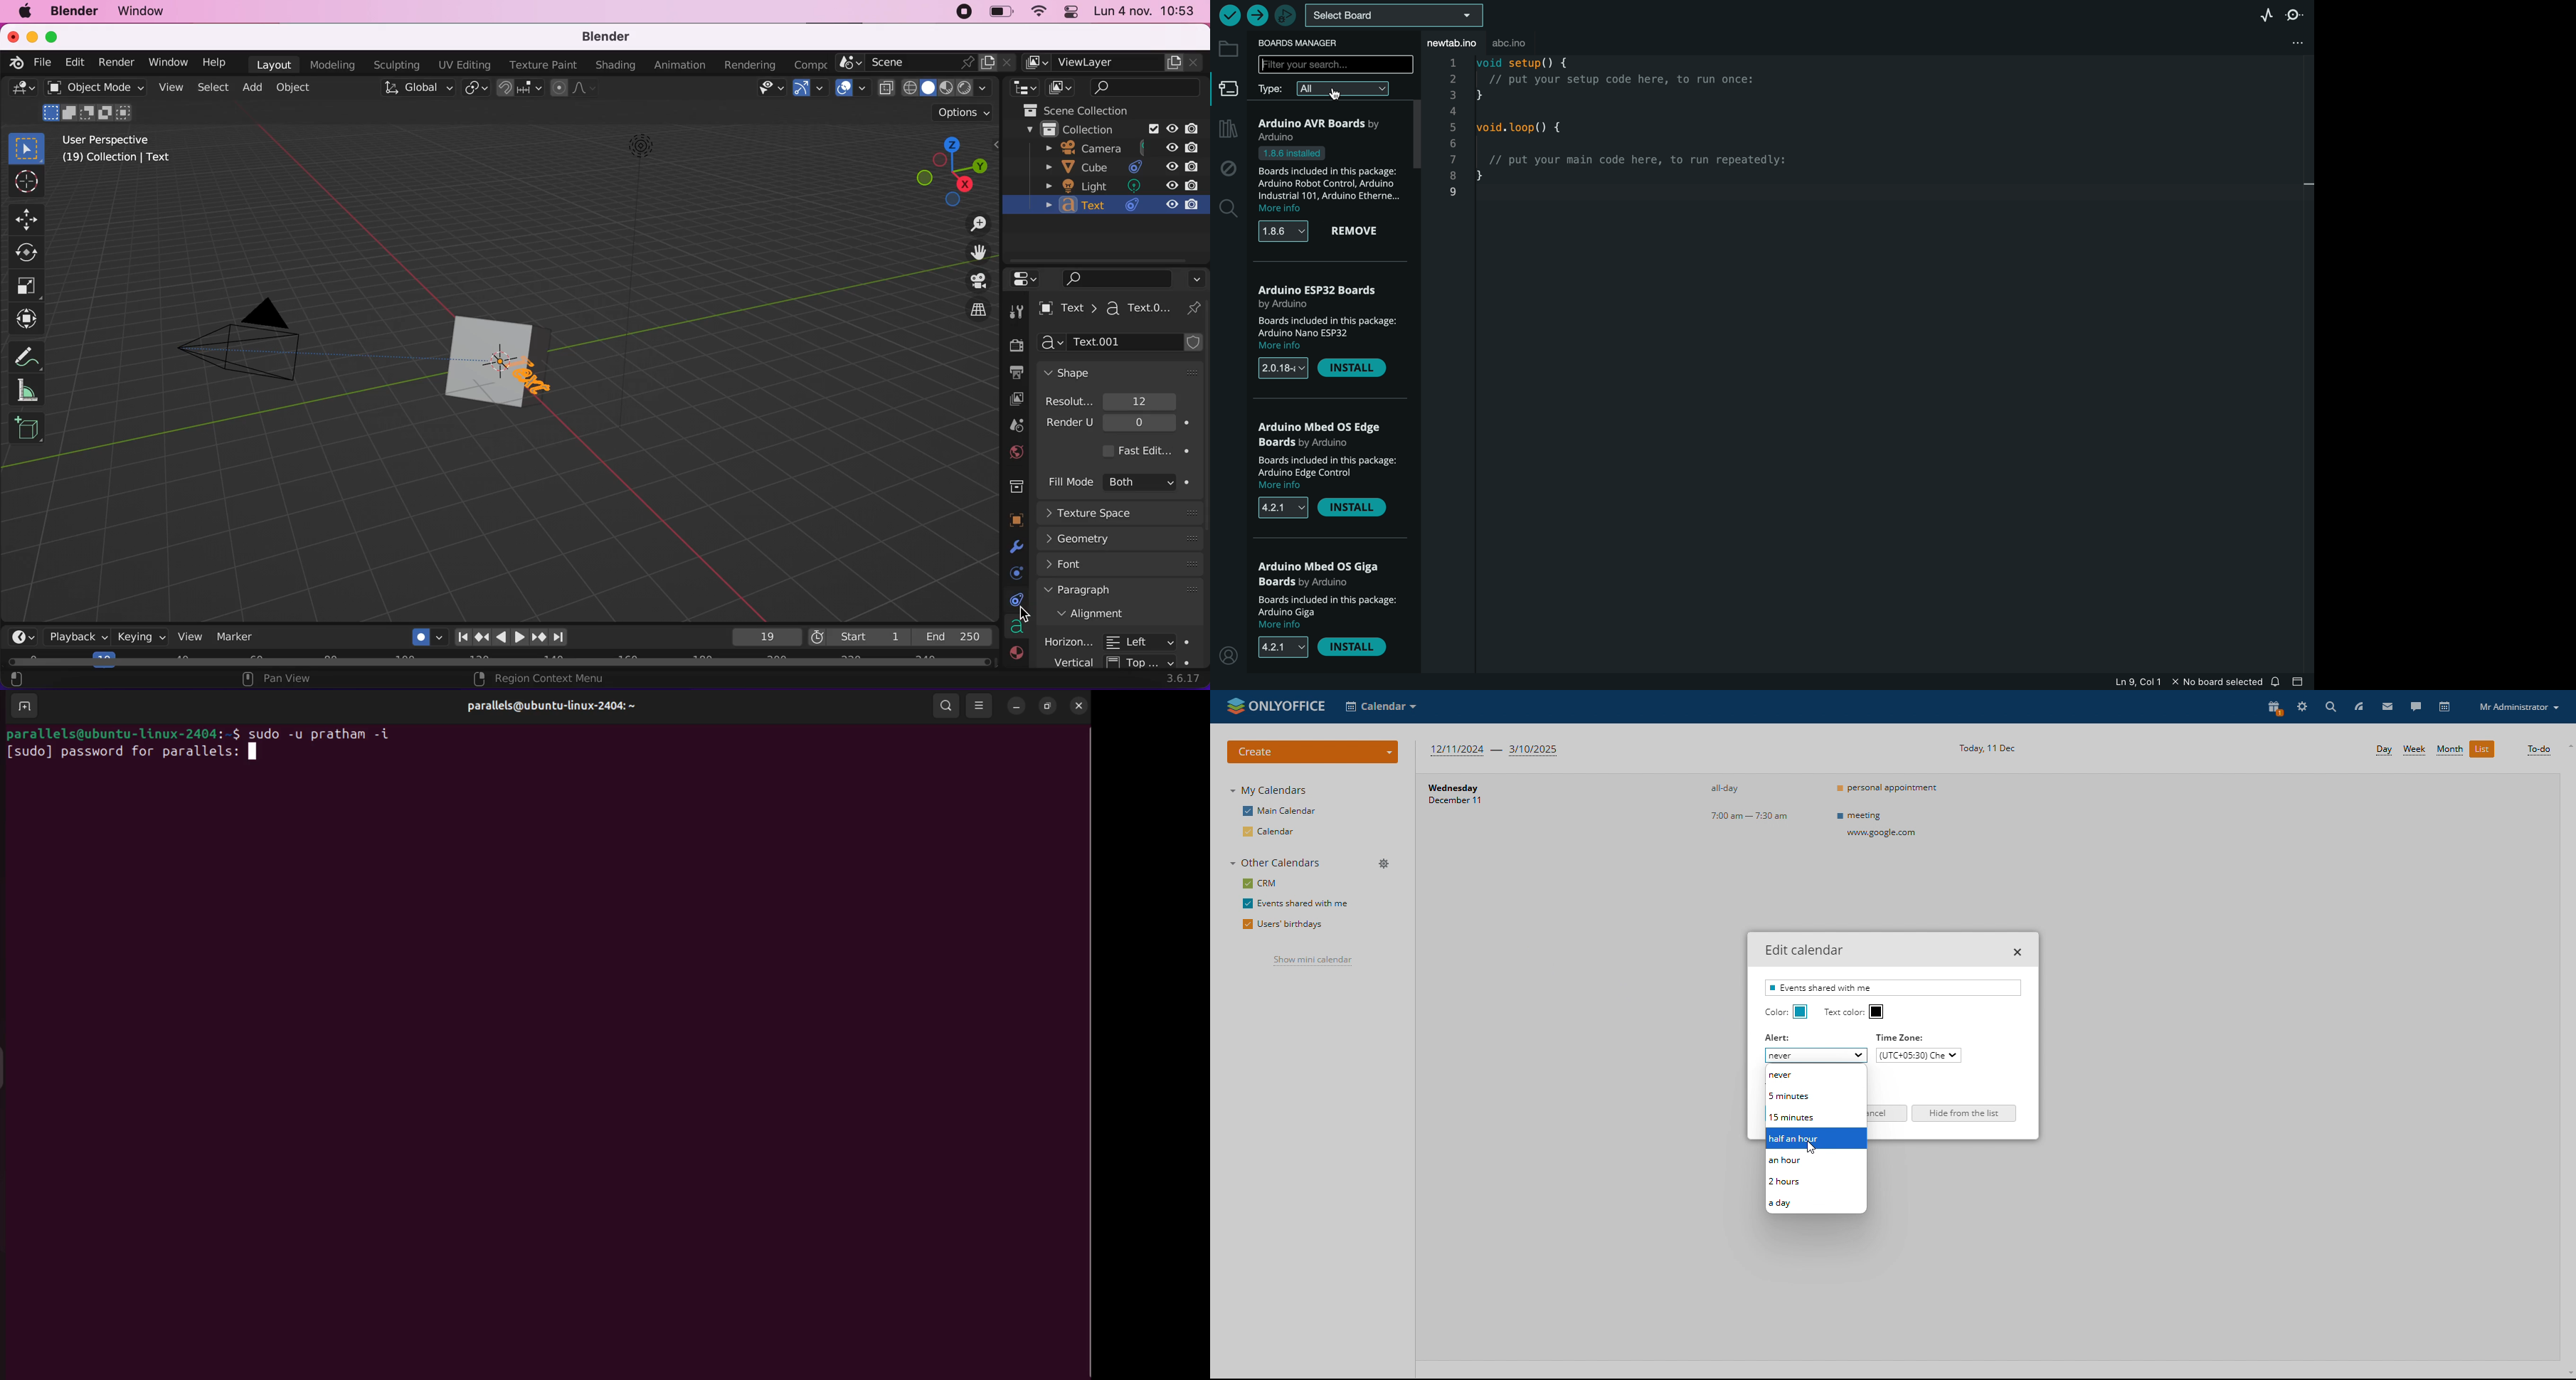 This screenshot has height=1400, width=2576. I want to click on edit, so click(75, 62).